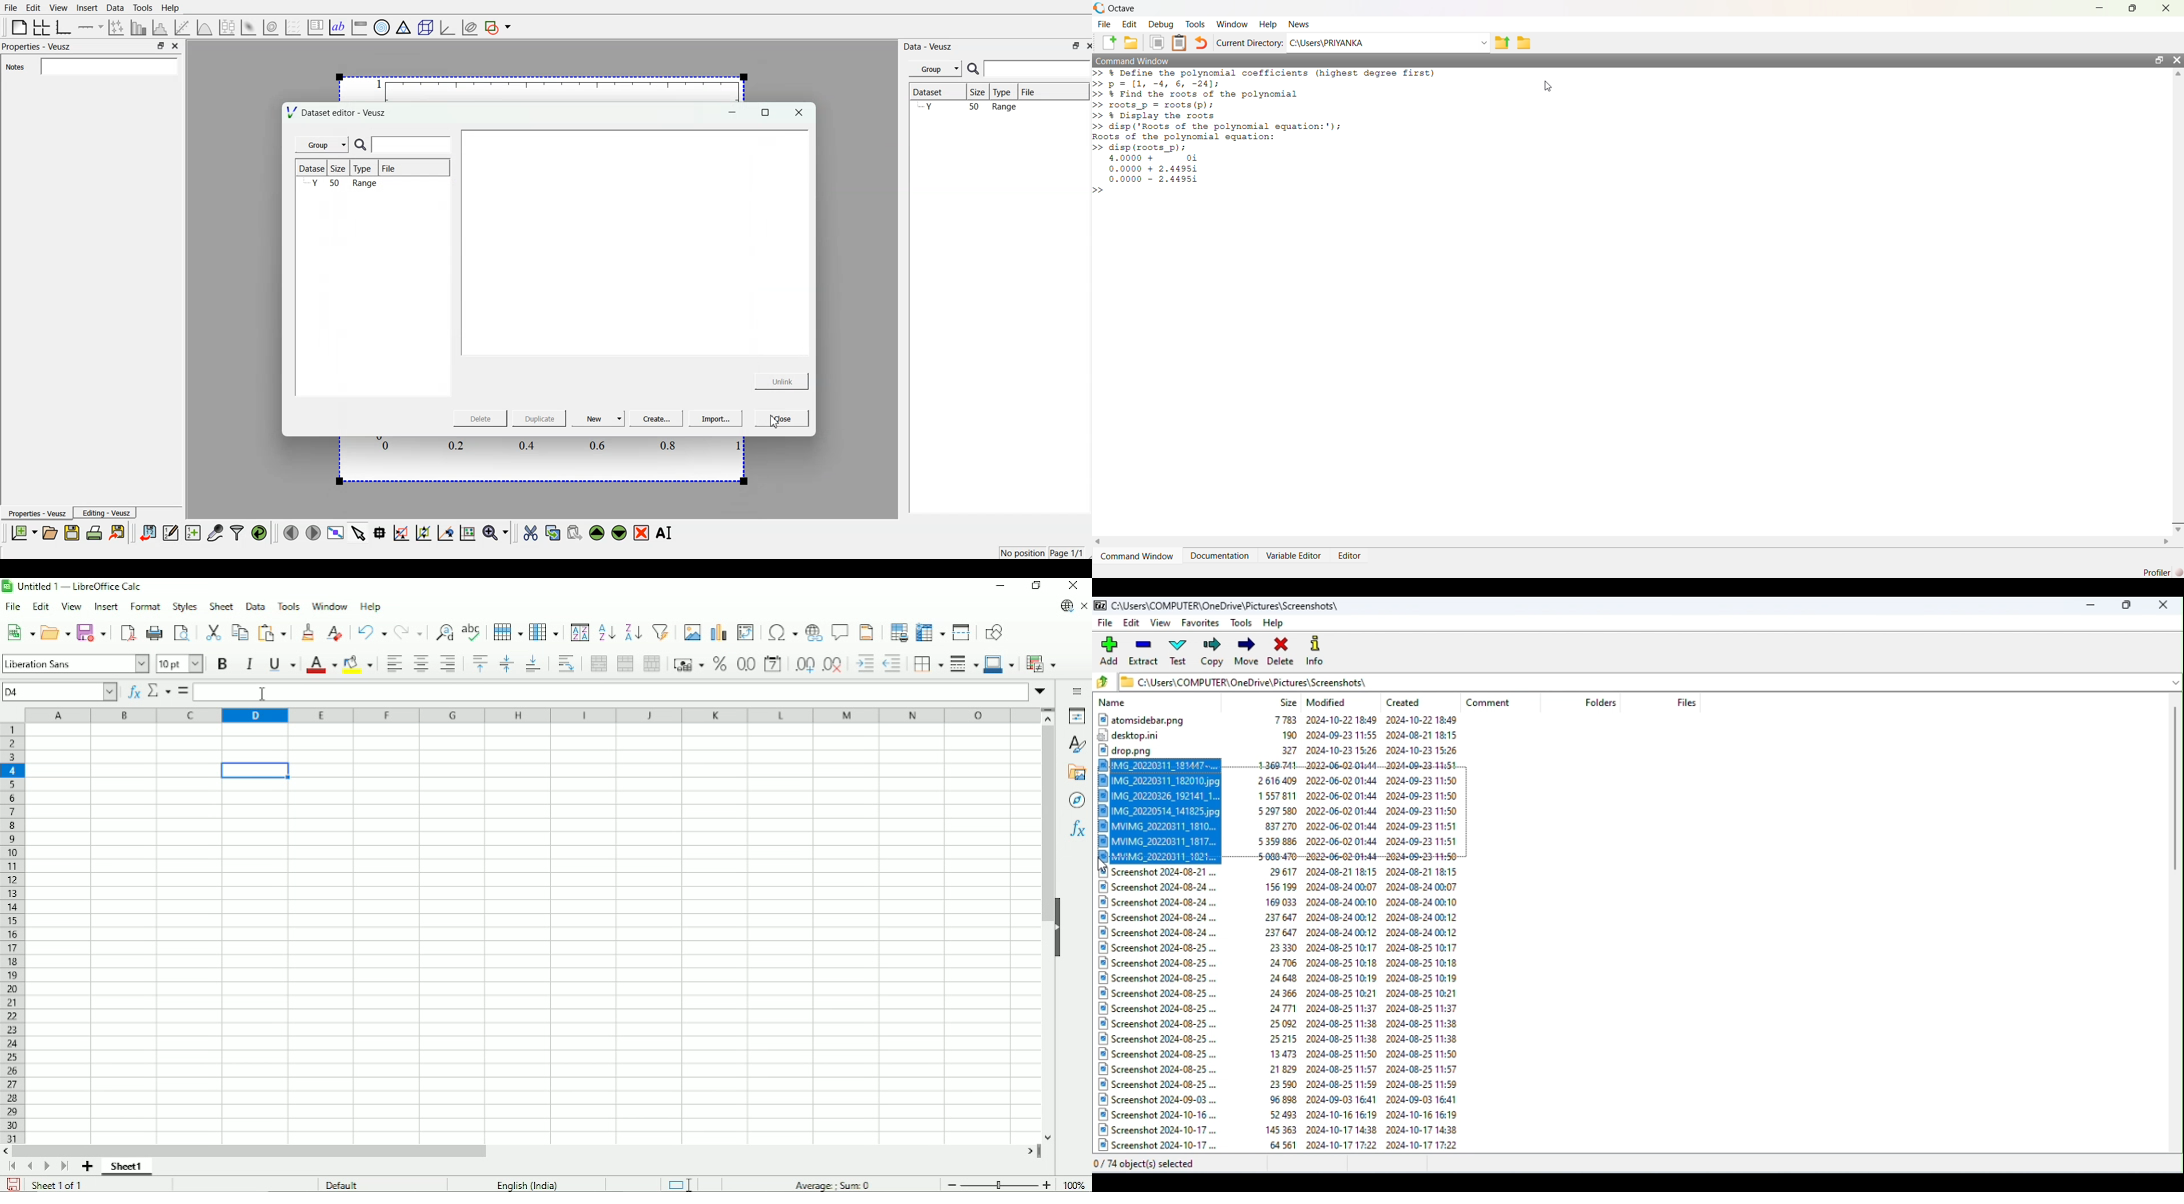  What do you see at coordinates (1351, 557) in the screenshot?
I see `Editor` at bounding box center [1351, 557].